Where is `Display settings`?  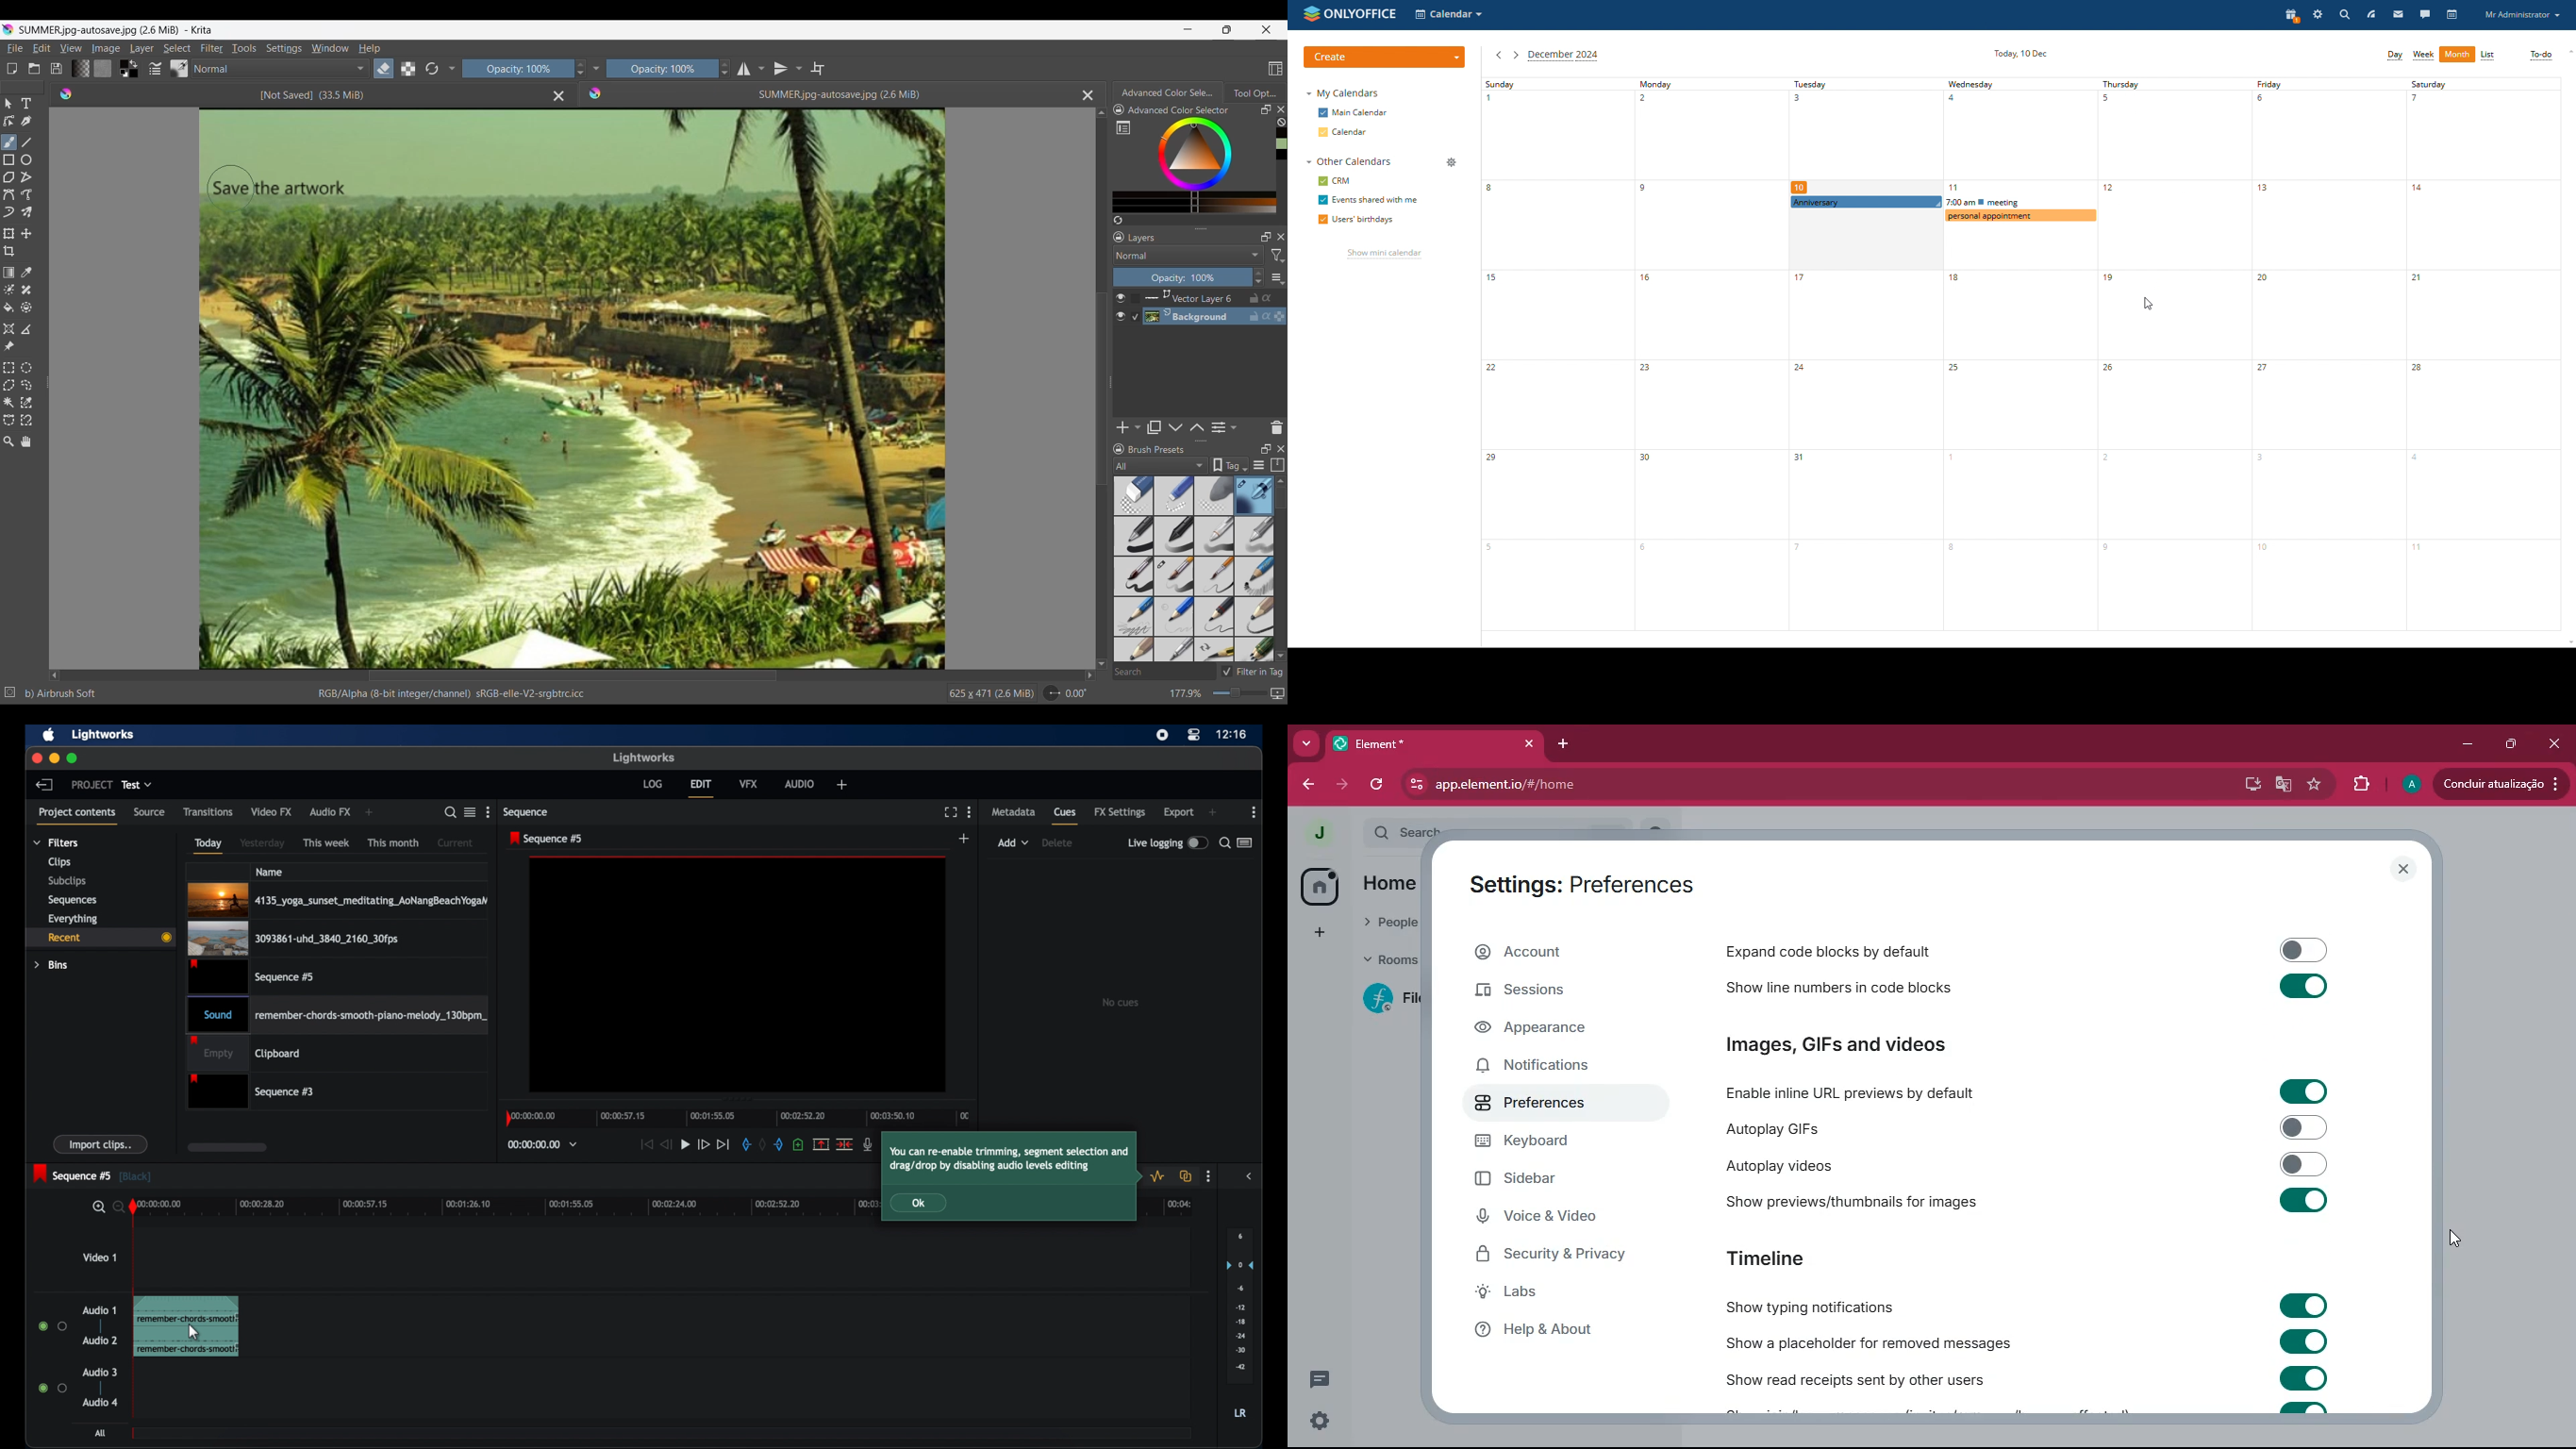 Display settings is located at coordinates (1259, 465).